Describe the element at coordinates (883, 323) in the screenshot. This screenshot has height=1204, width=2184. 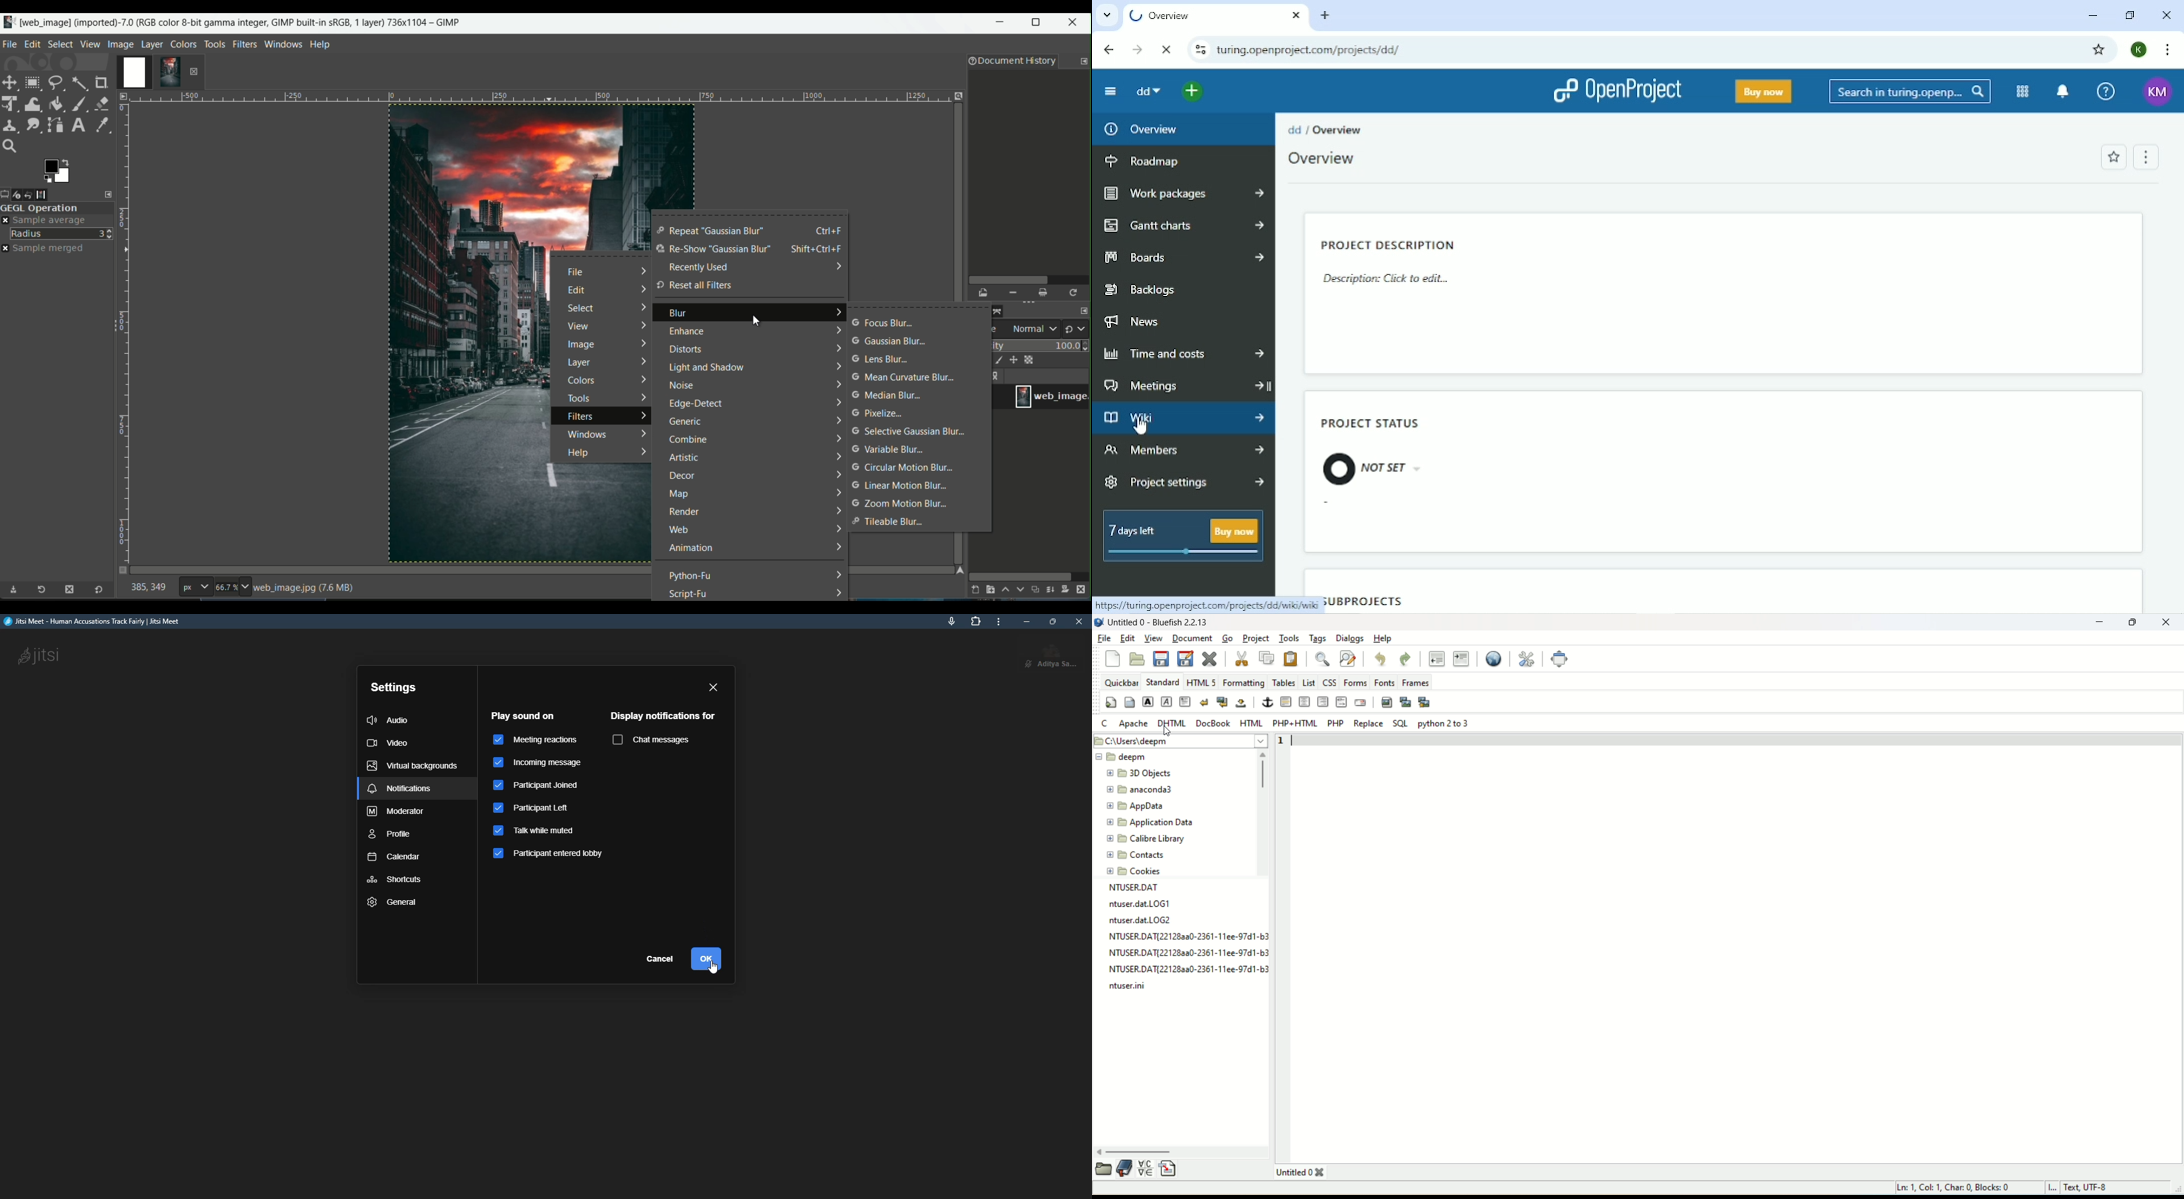
I see `focus blur` at that location.